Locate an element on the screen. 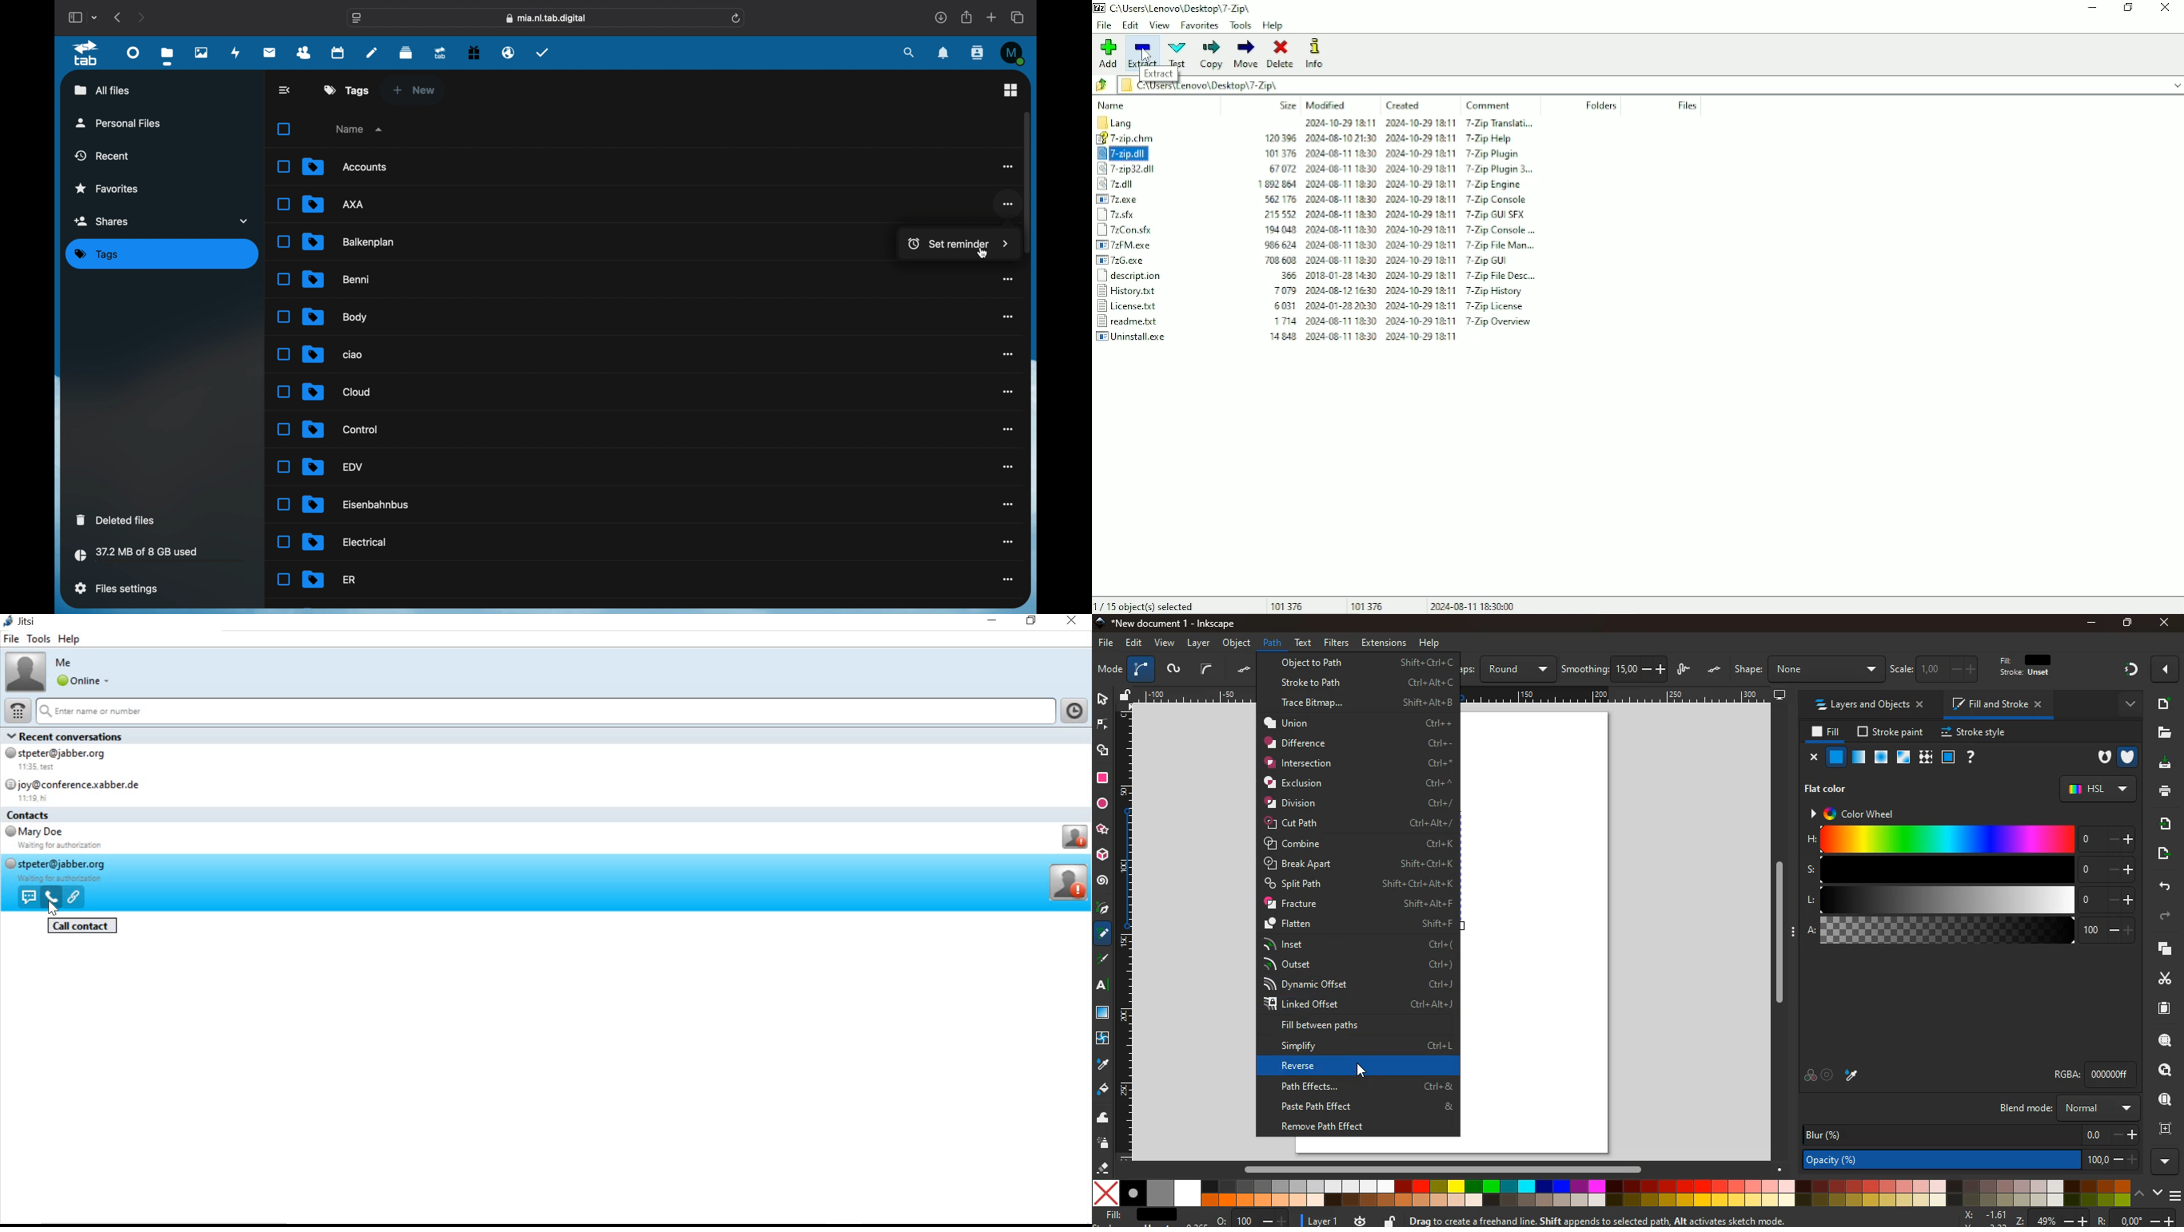  simplify is located at coordinates (1361, 1048).